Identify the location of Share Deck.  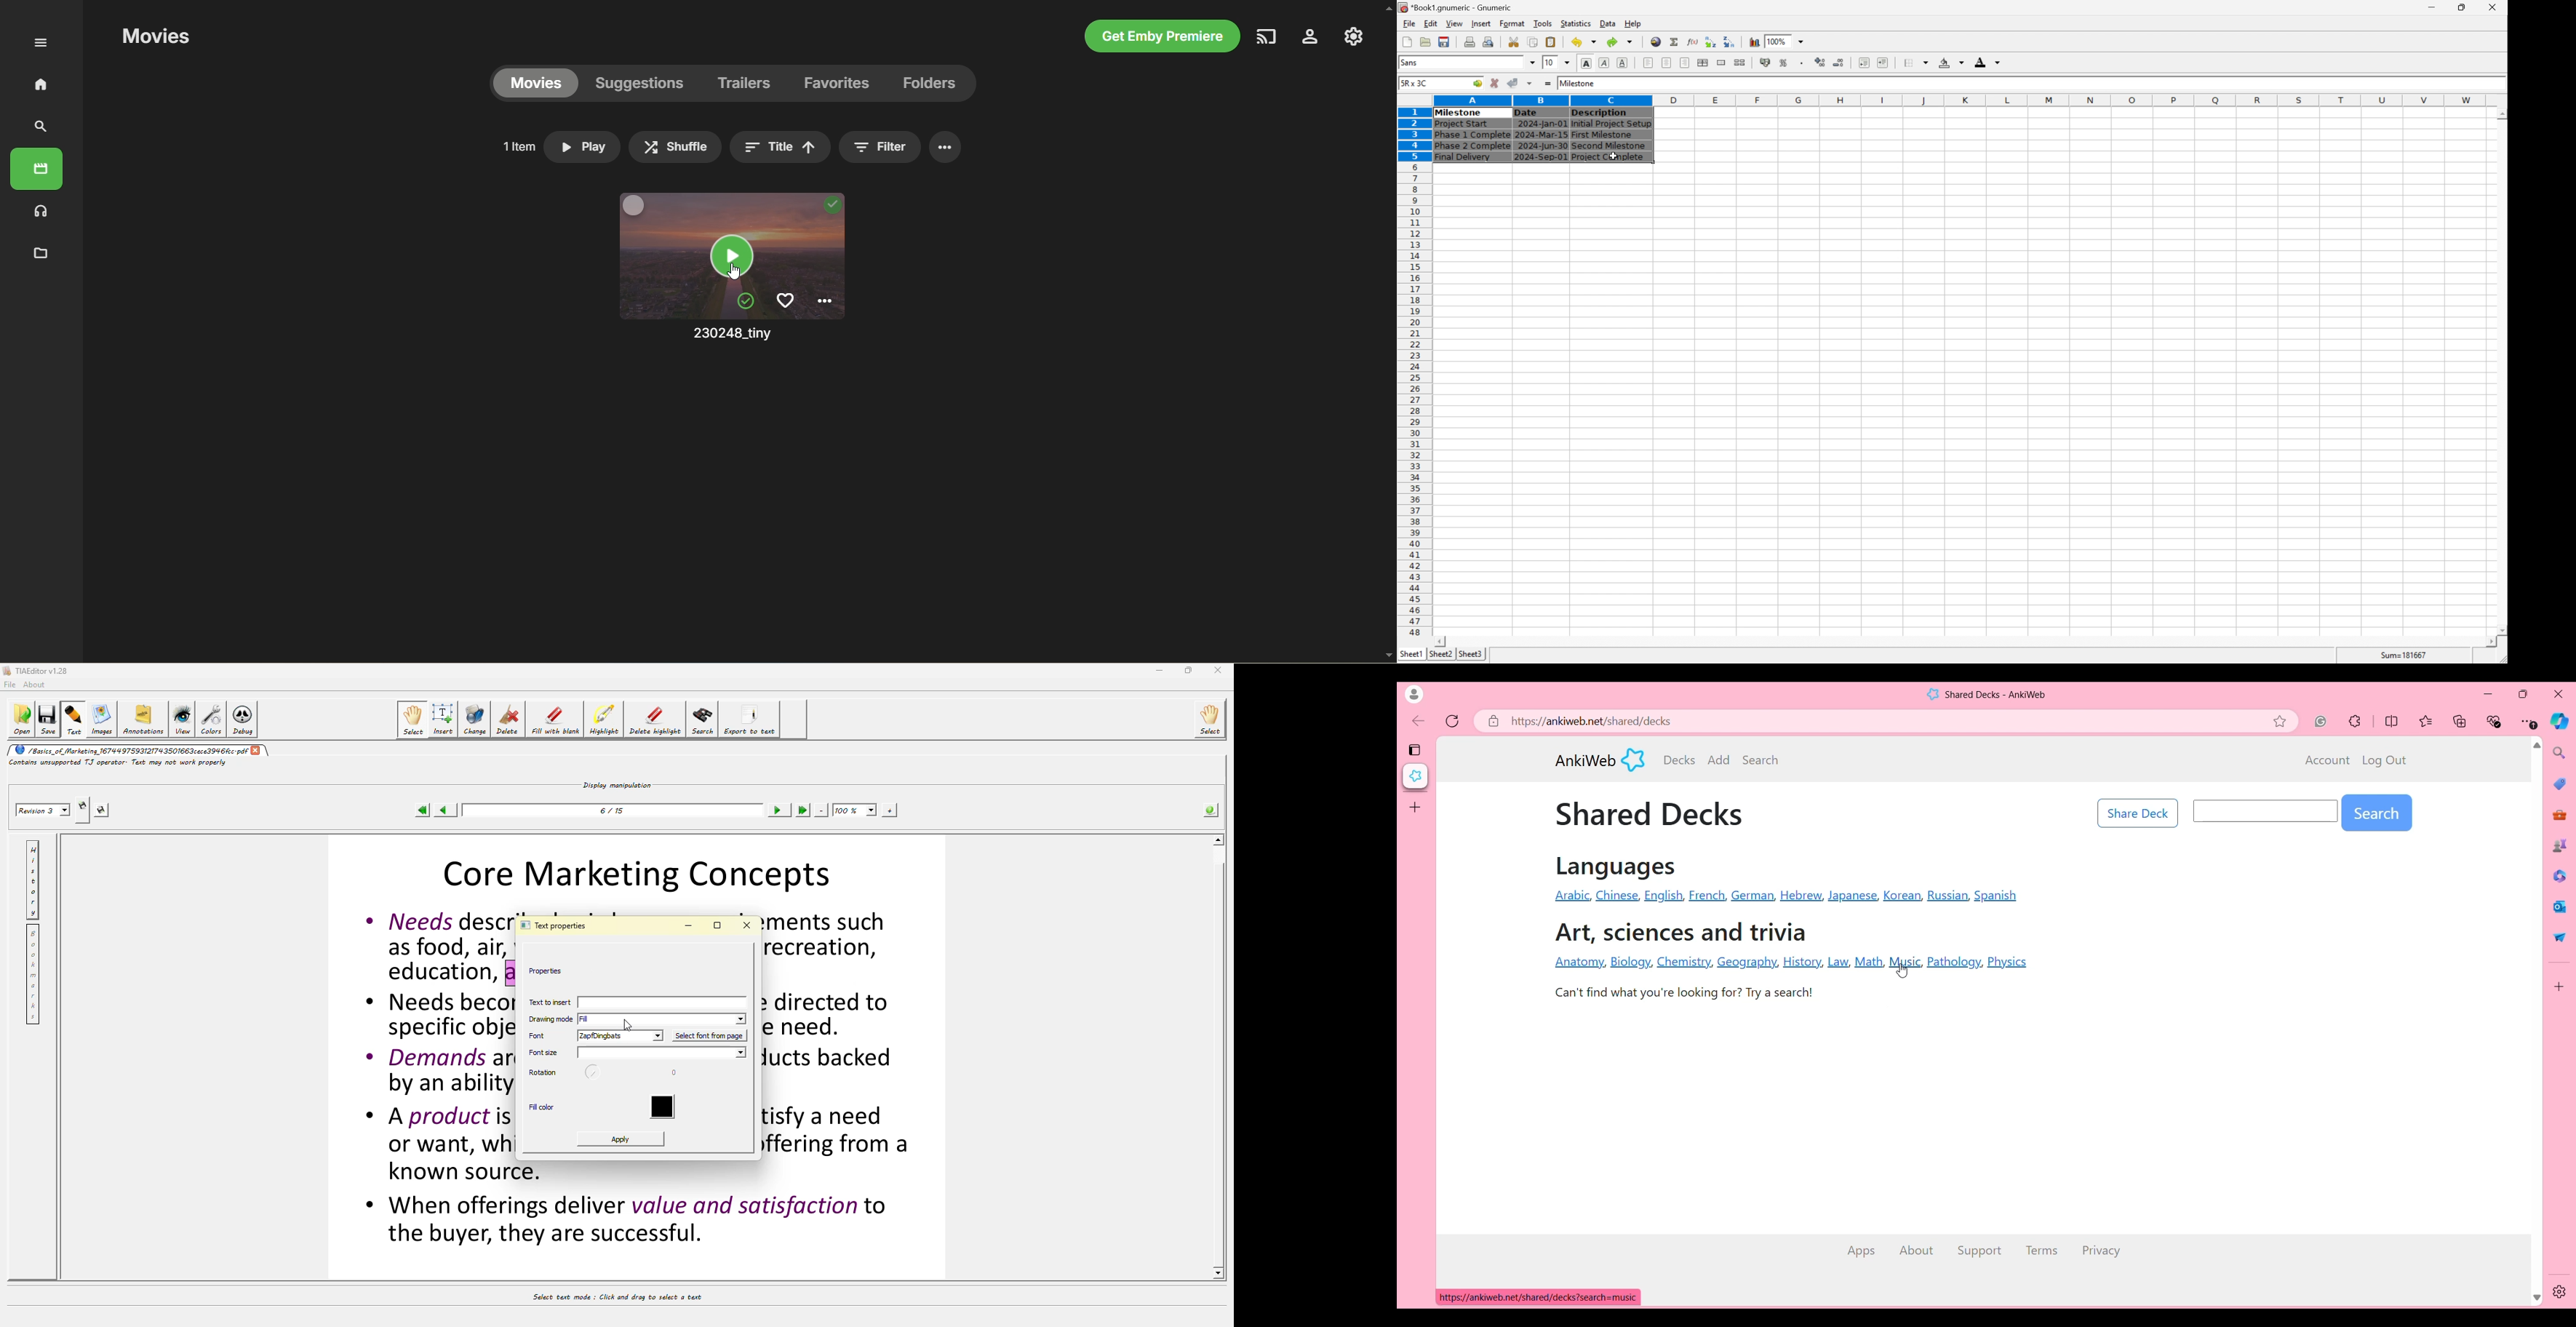
(2138, 813).